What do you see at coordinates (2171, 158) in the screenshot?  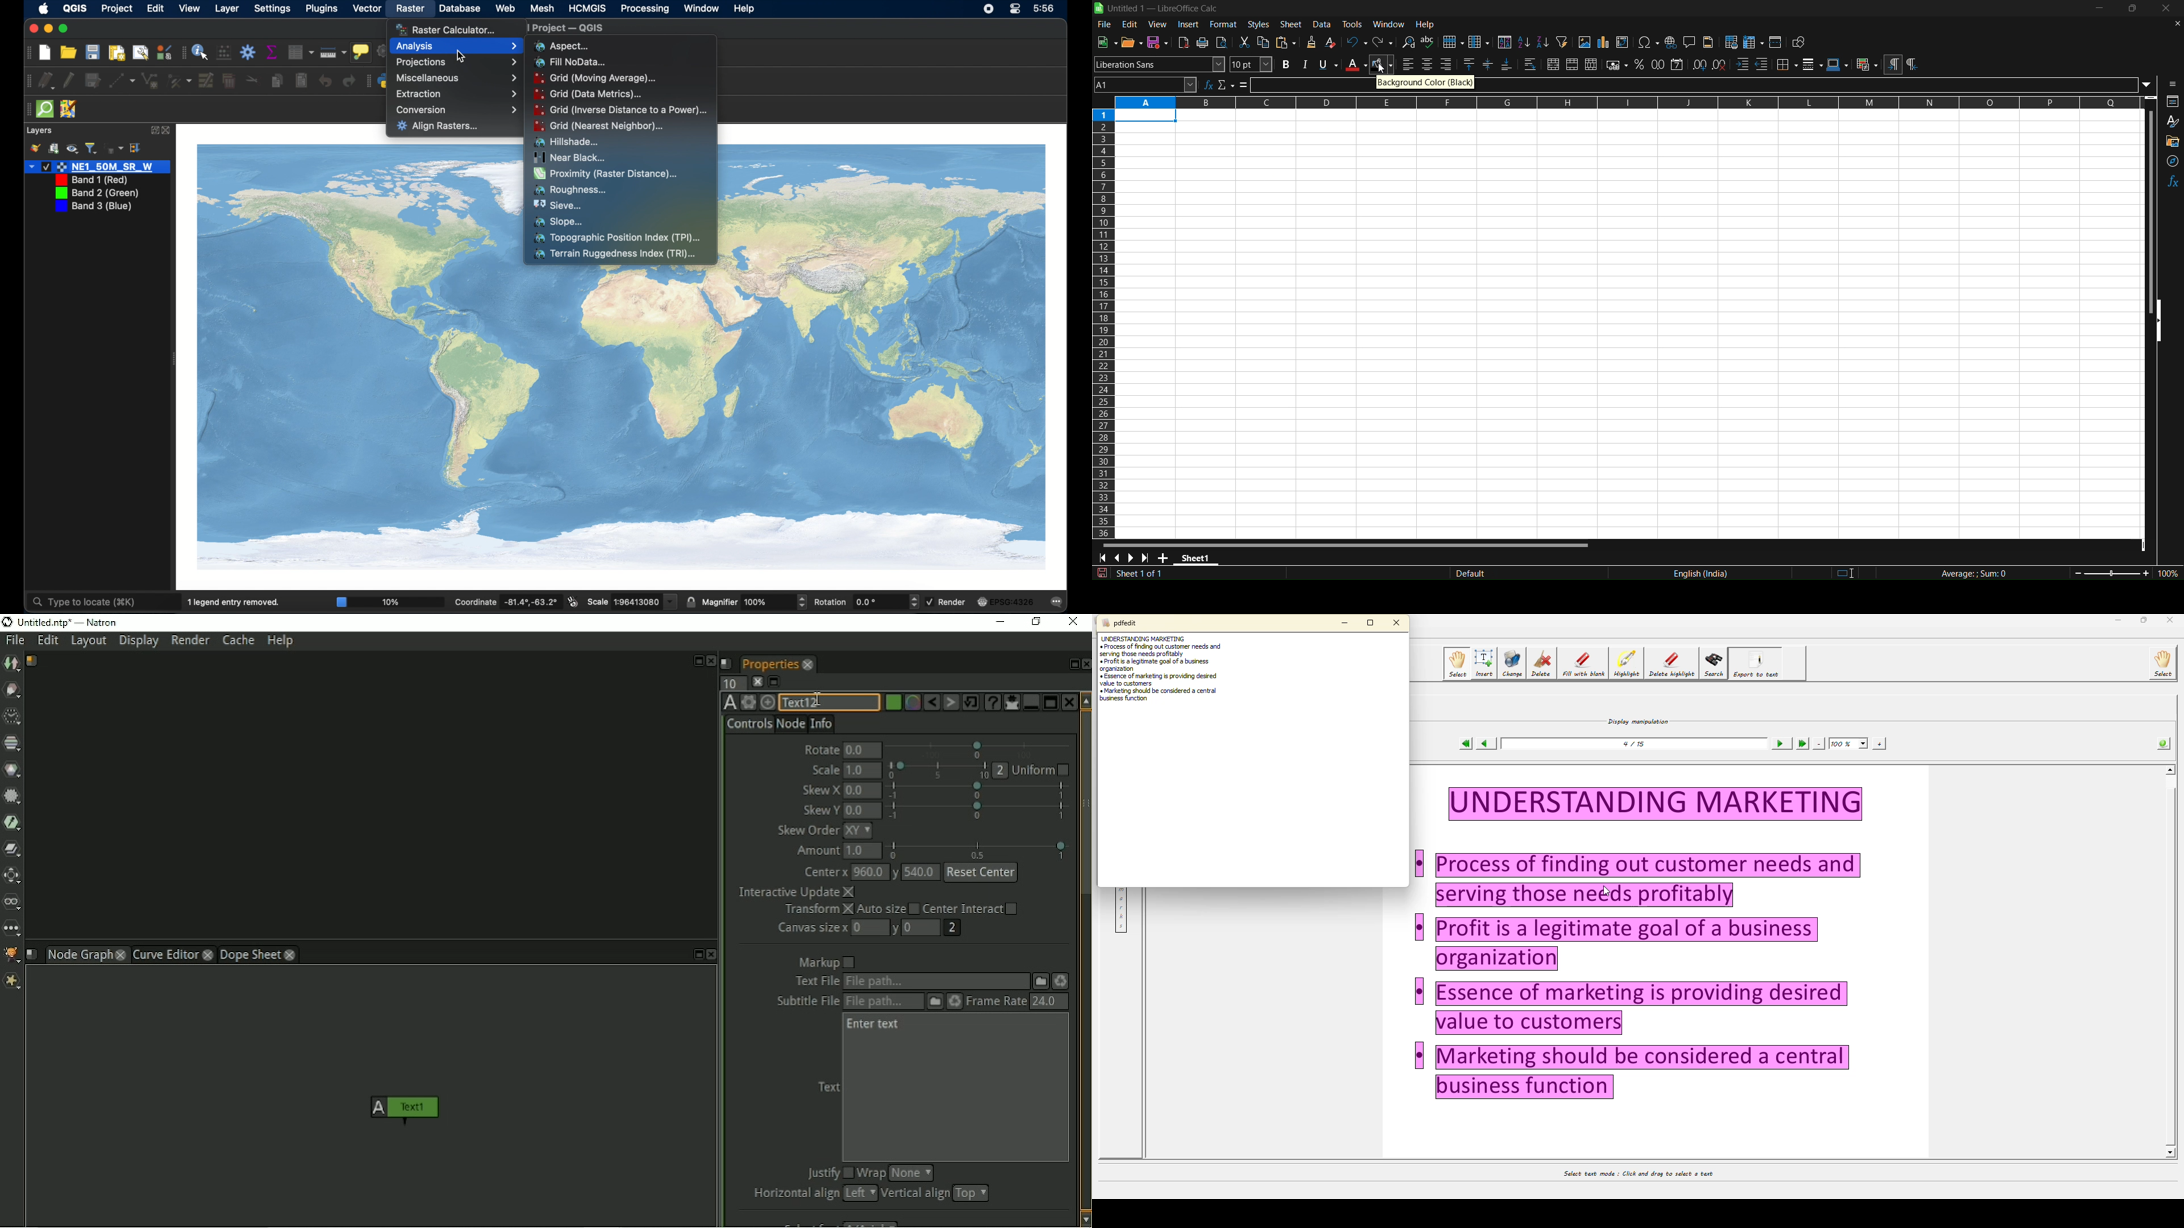 I see `navigator functions` at bounding box center [2171, 158].